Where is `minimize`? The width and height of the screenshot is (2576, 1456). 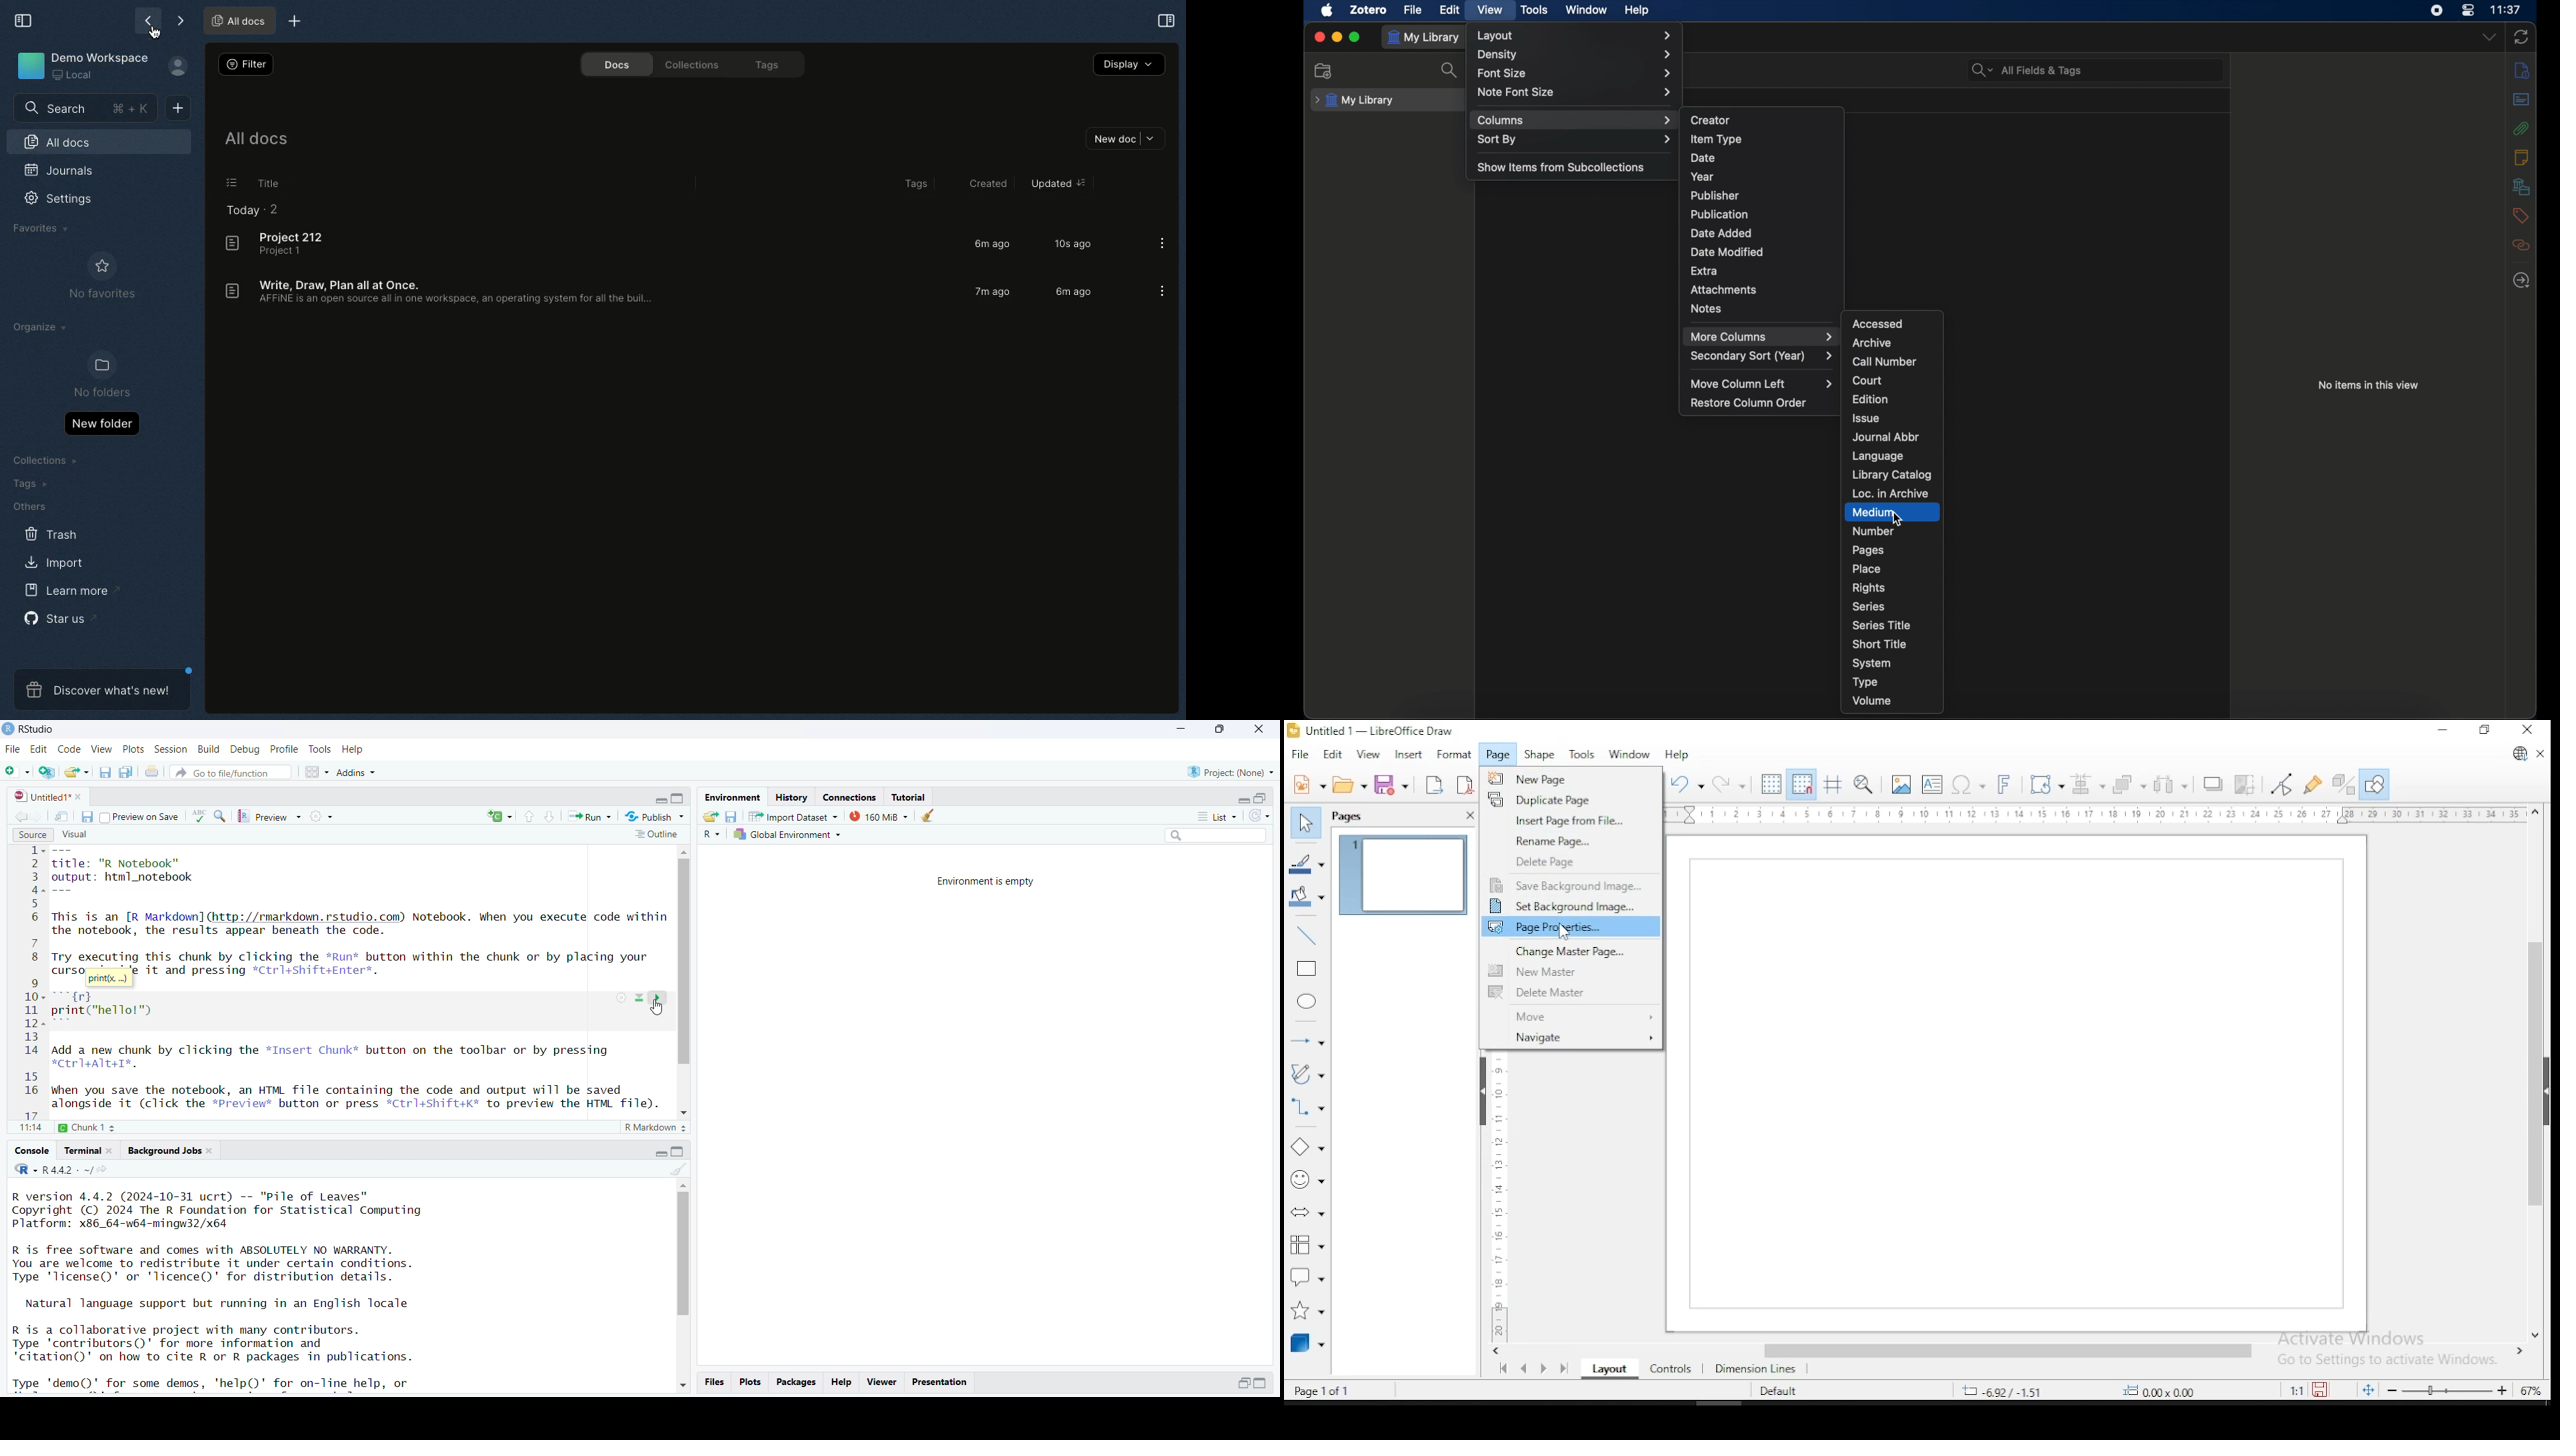
minimize is located at coordinates (2443, 730).